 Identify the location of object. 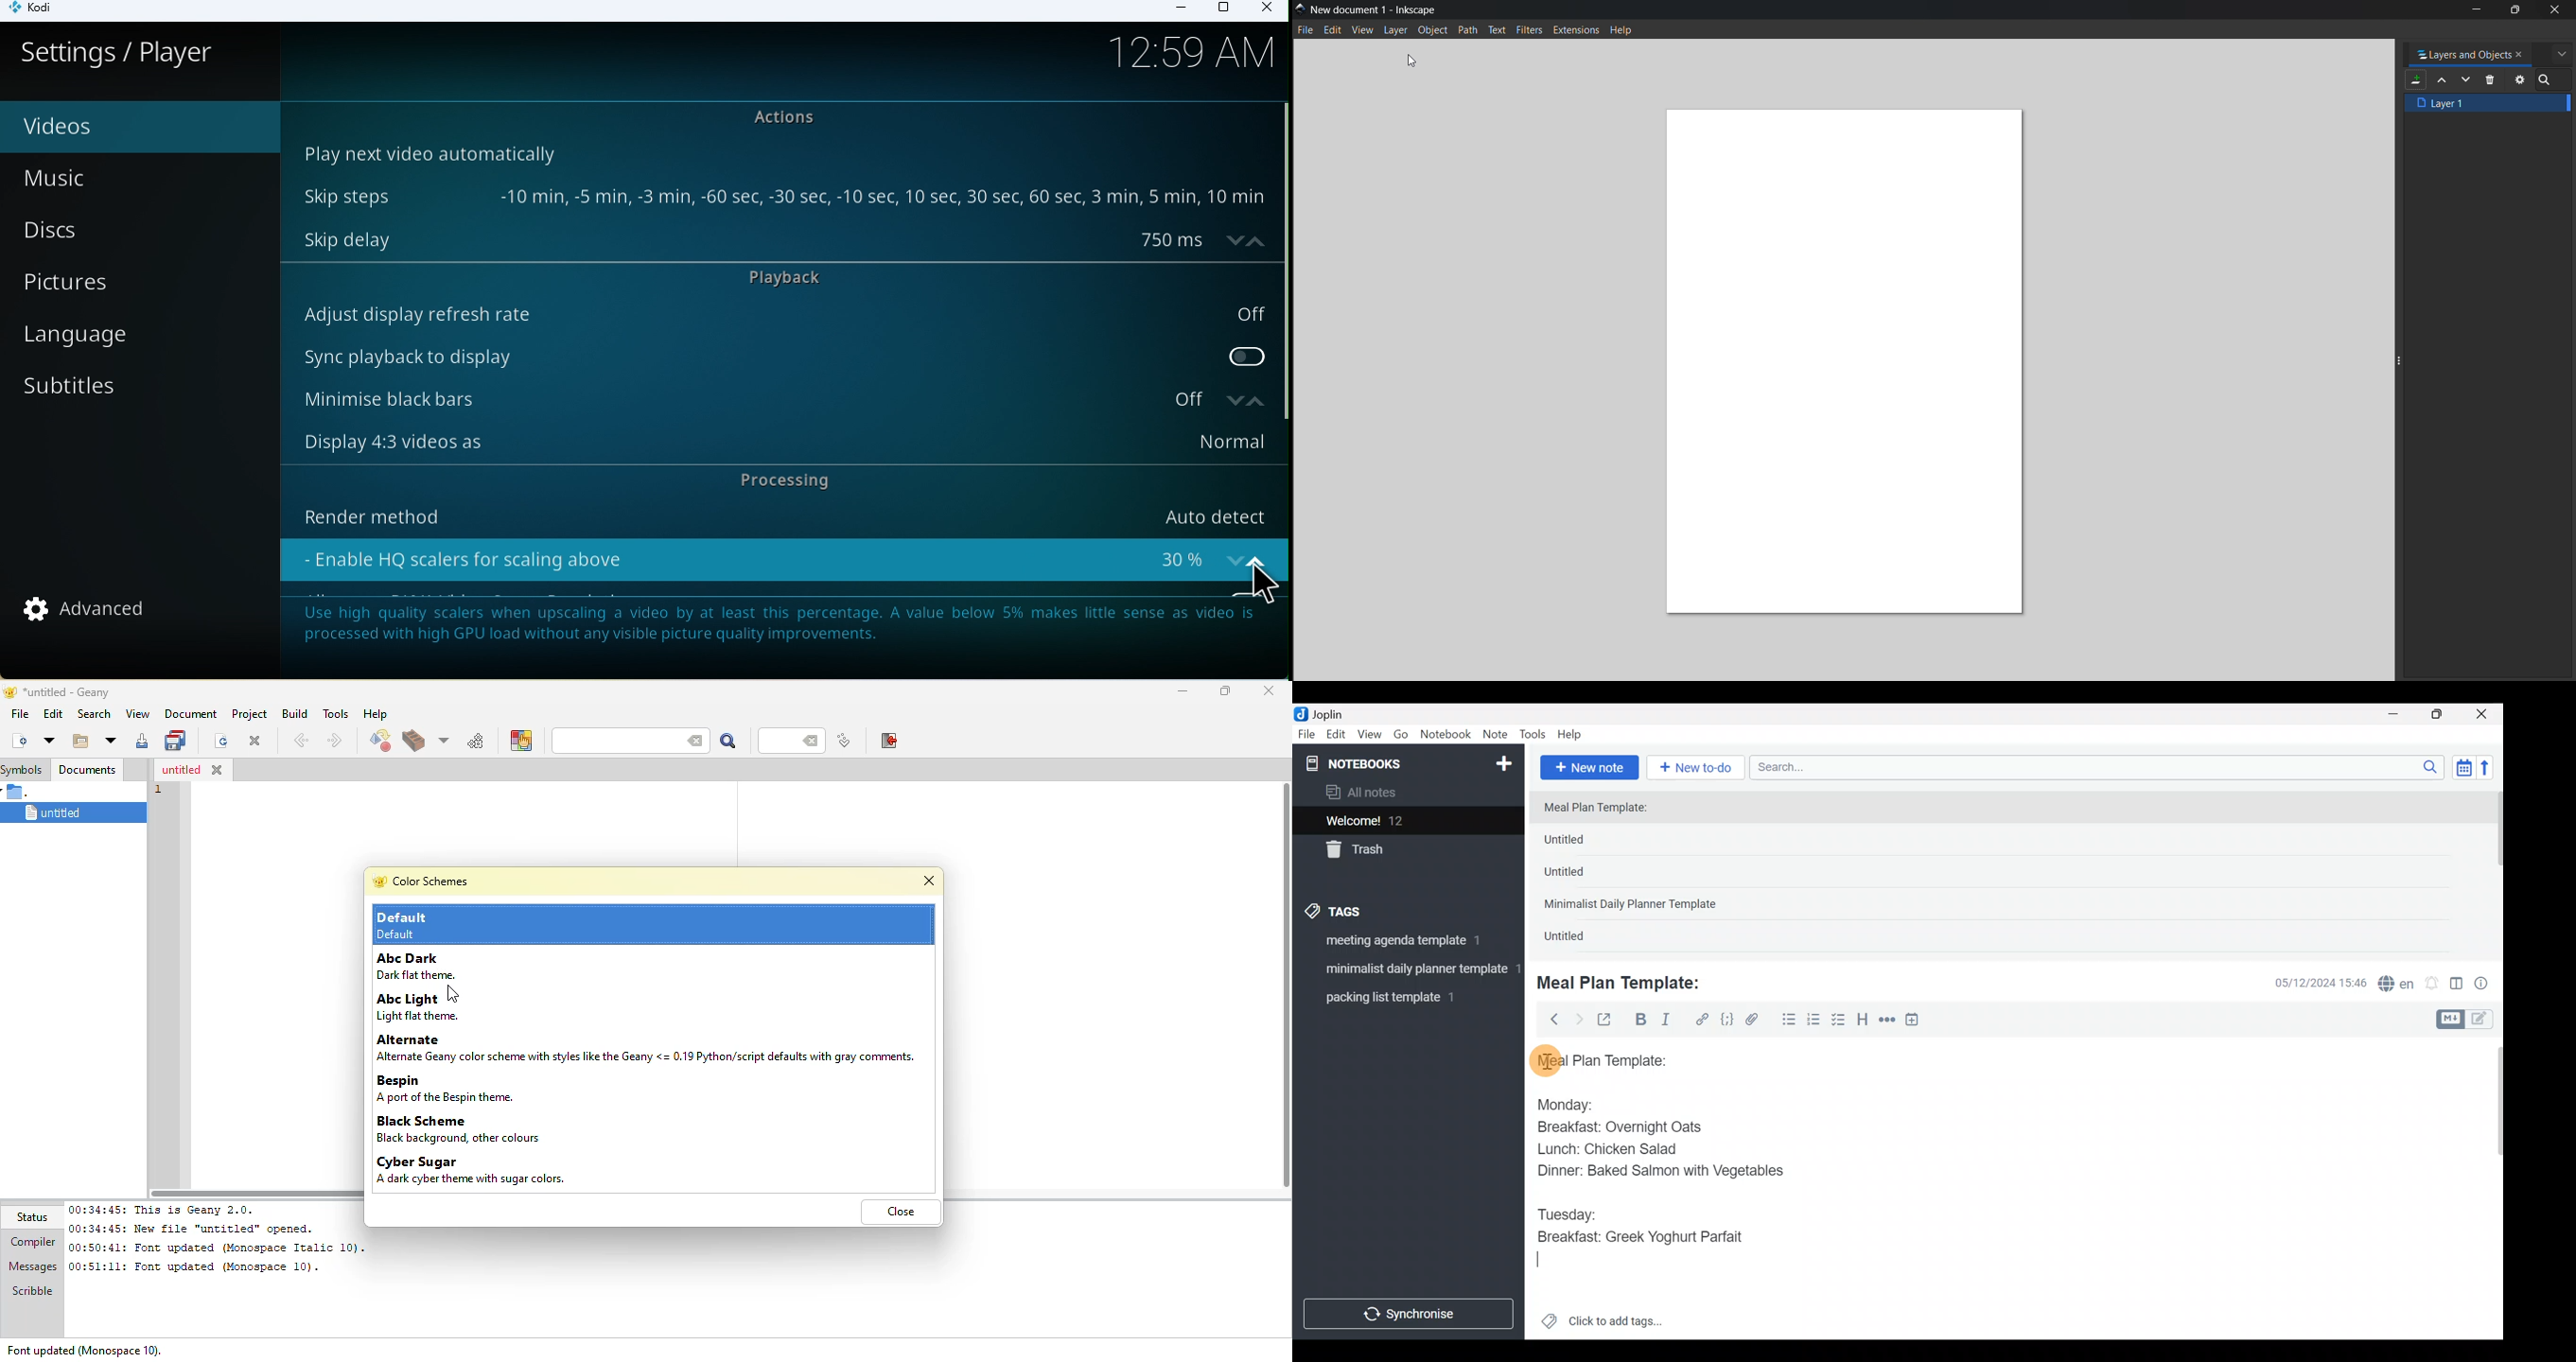
(1434, 31).